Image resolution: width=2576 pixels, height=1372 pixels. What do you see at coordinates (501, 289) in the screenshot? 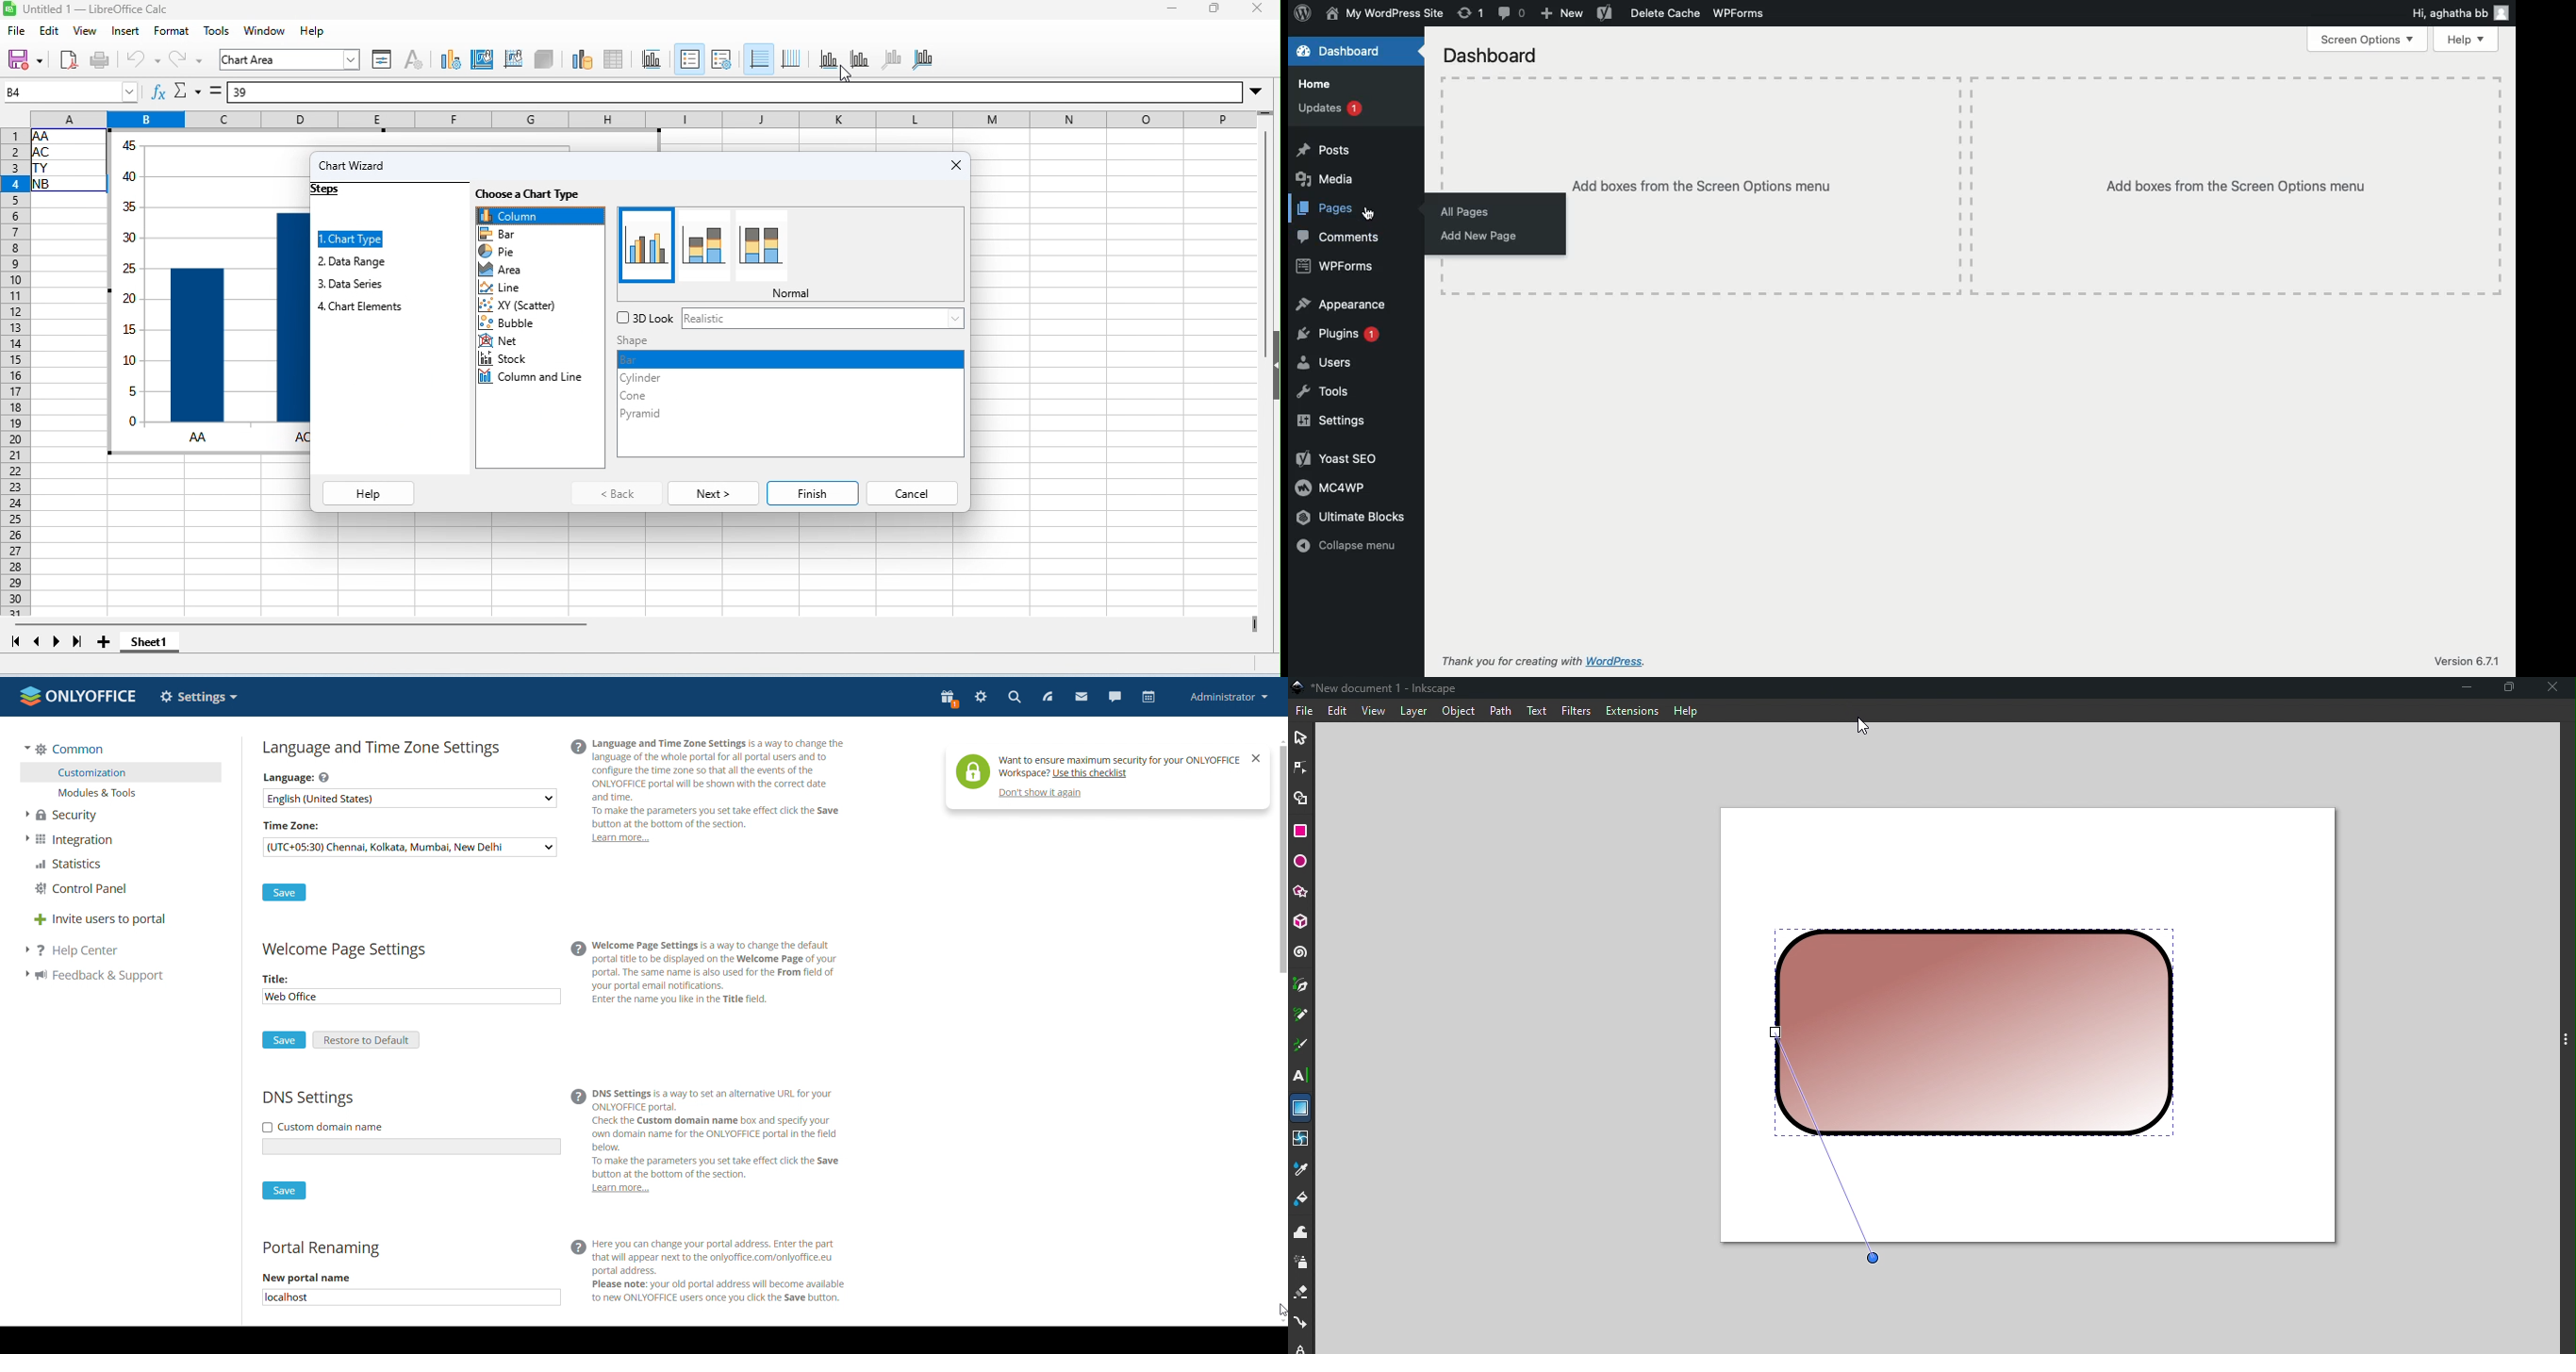
I see `line` at bounding box center [501, 289].